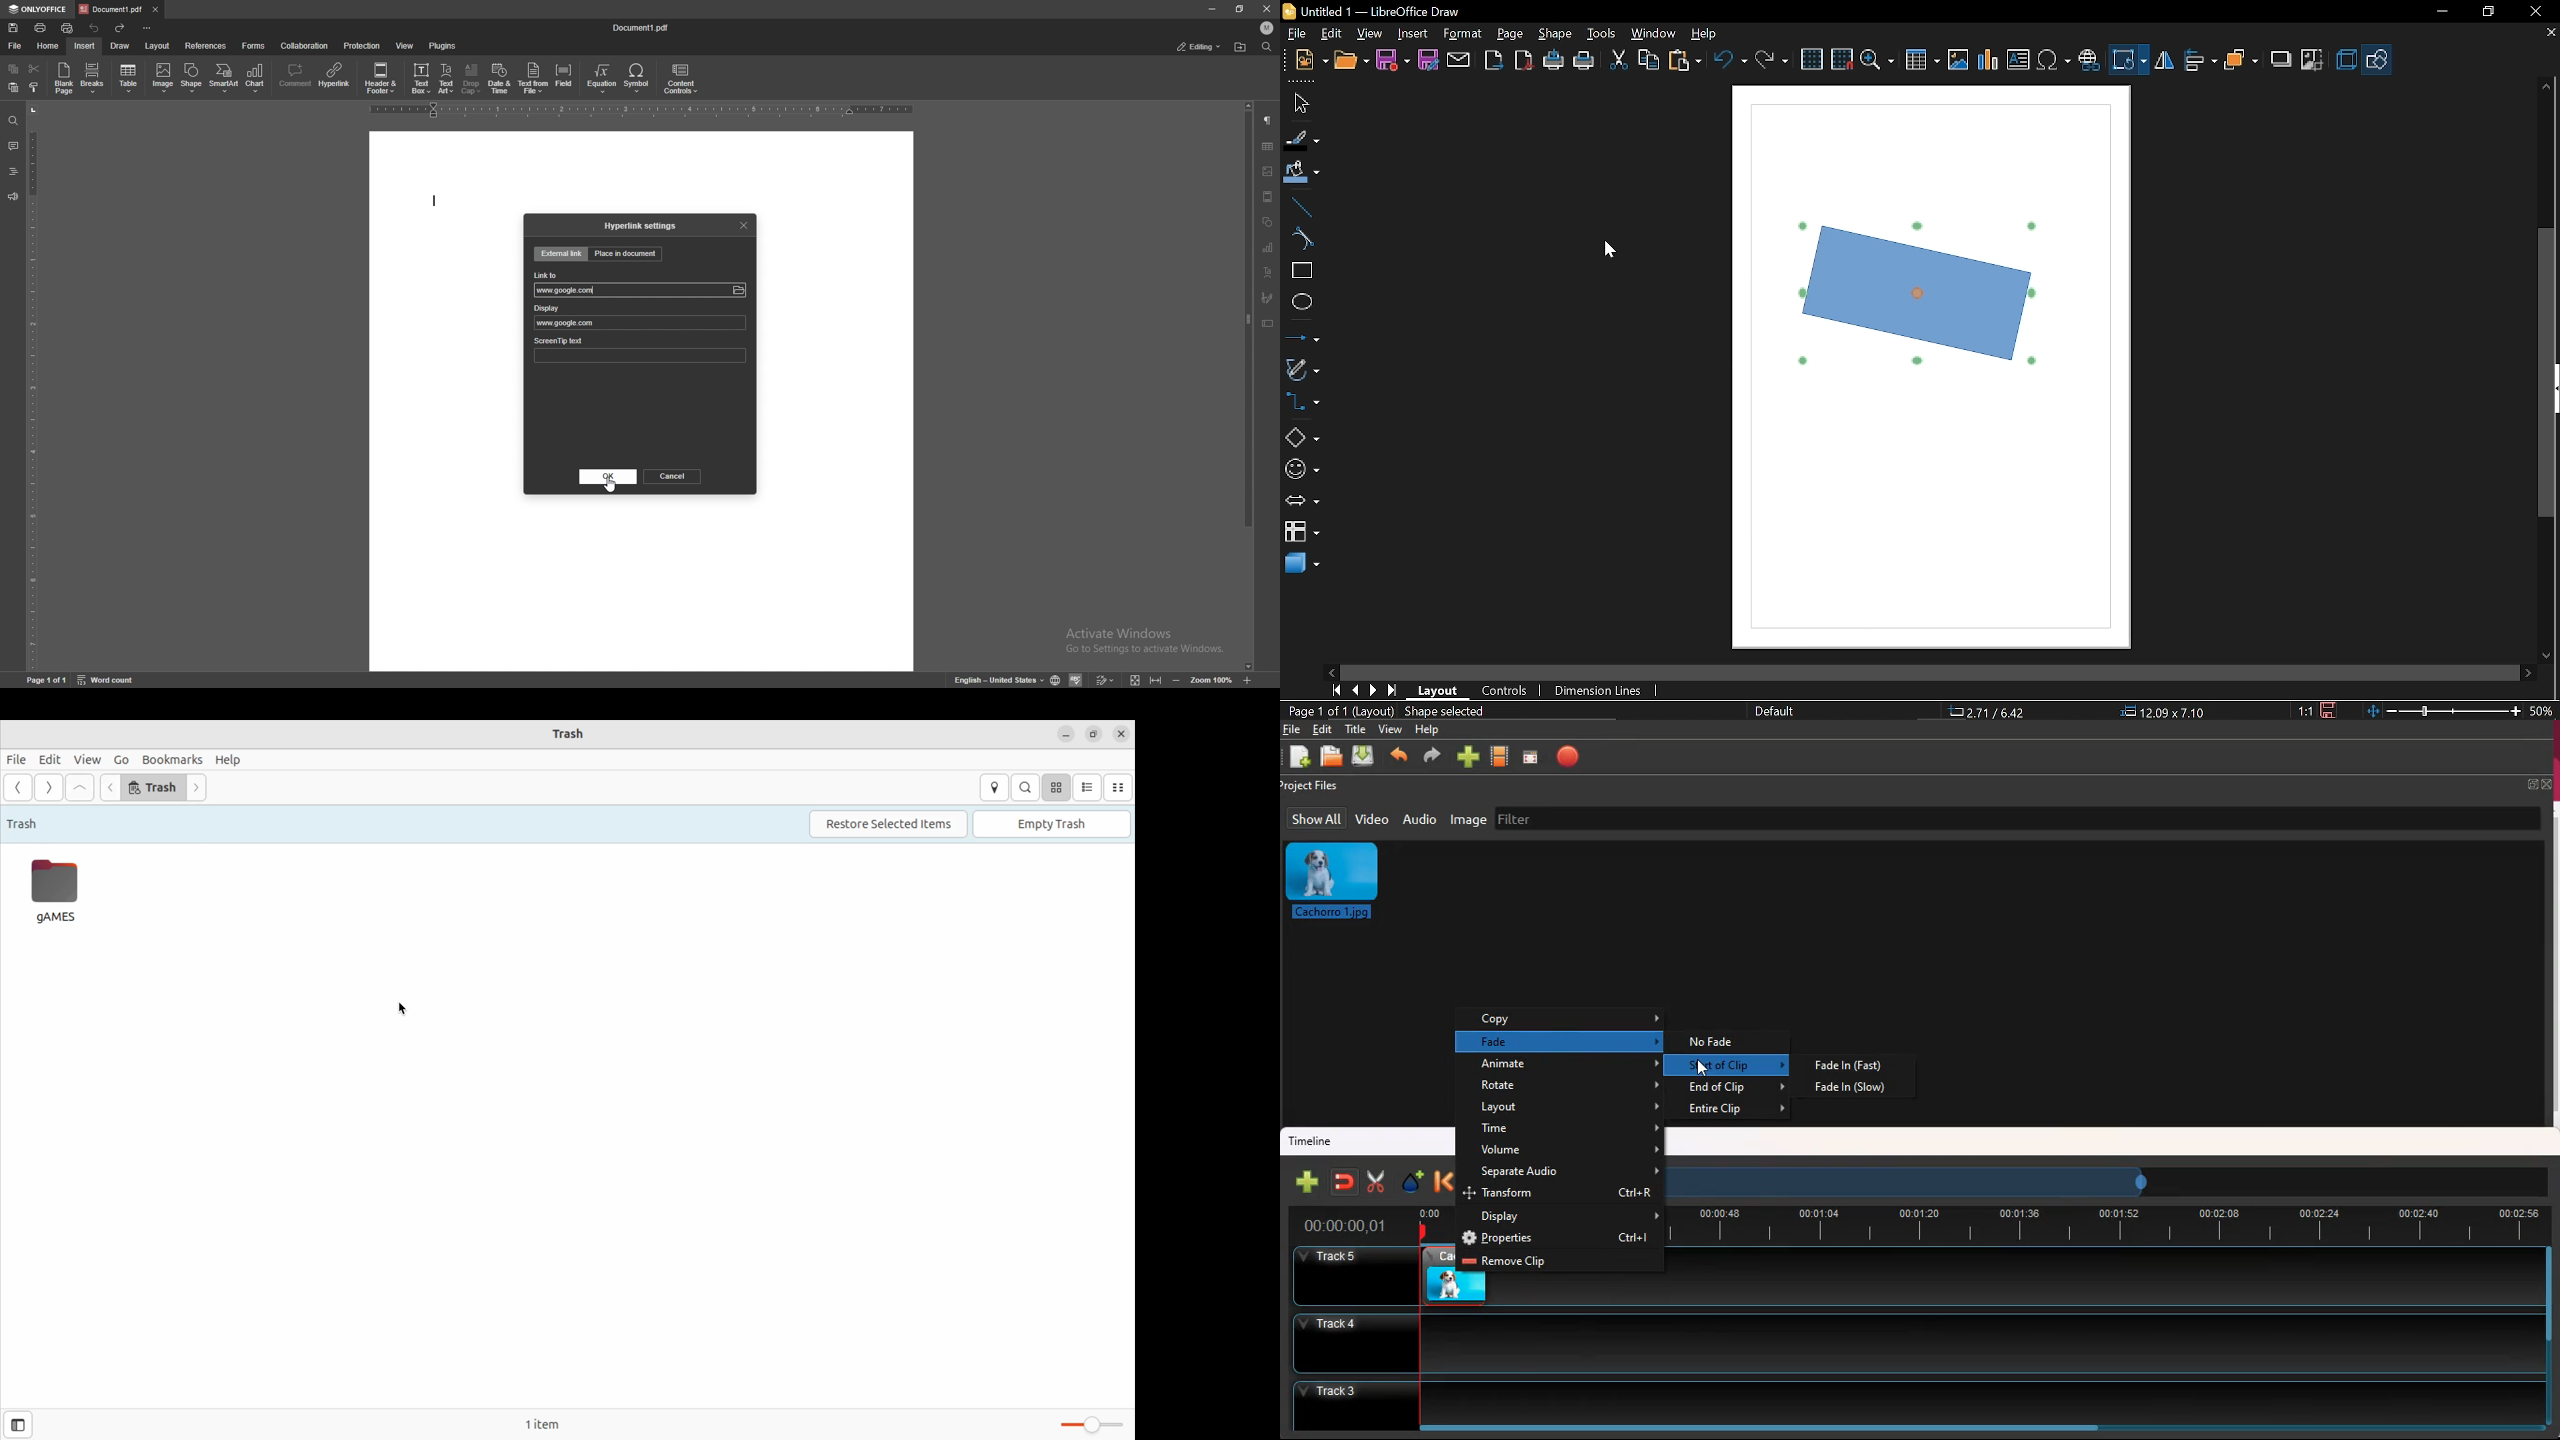 Image resolution: width=2576 pixels, height=1456 pixels. I want to click on Line, so click(1300, 207).